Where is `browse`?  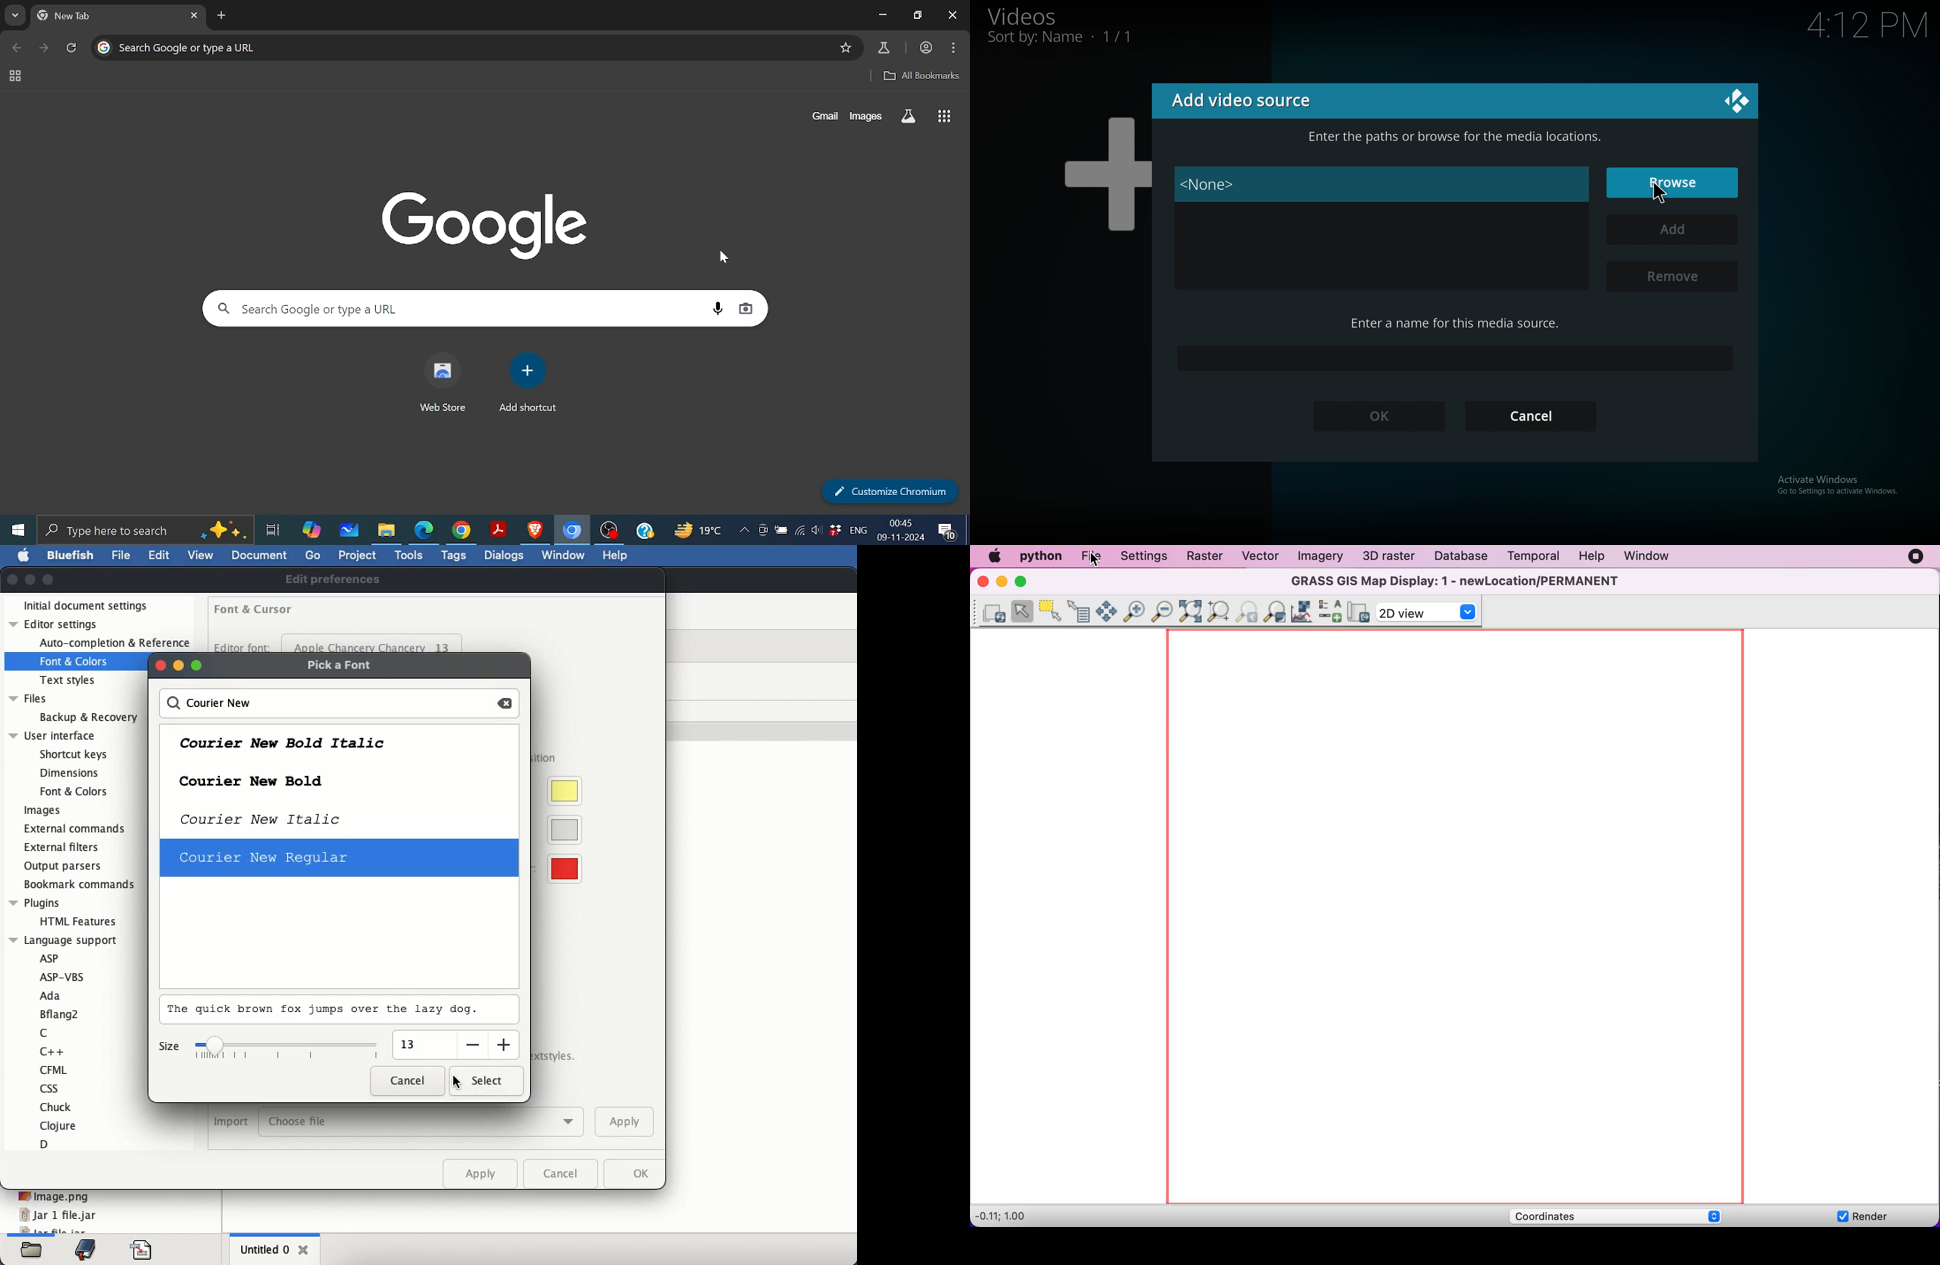 browse is located at coordinates (1674, 182).